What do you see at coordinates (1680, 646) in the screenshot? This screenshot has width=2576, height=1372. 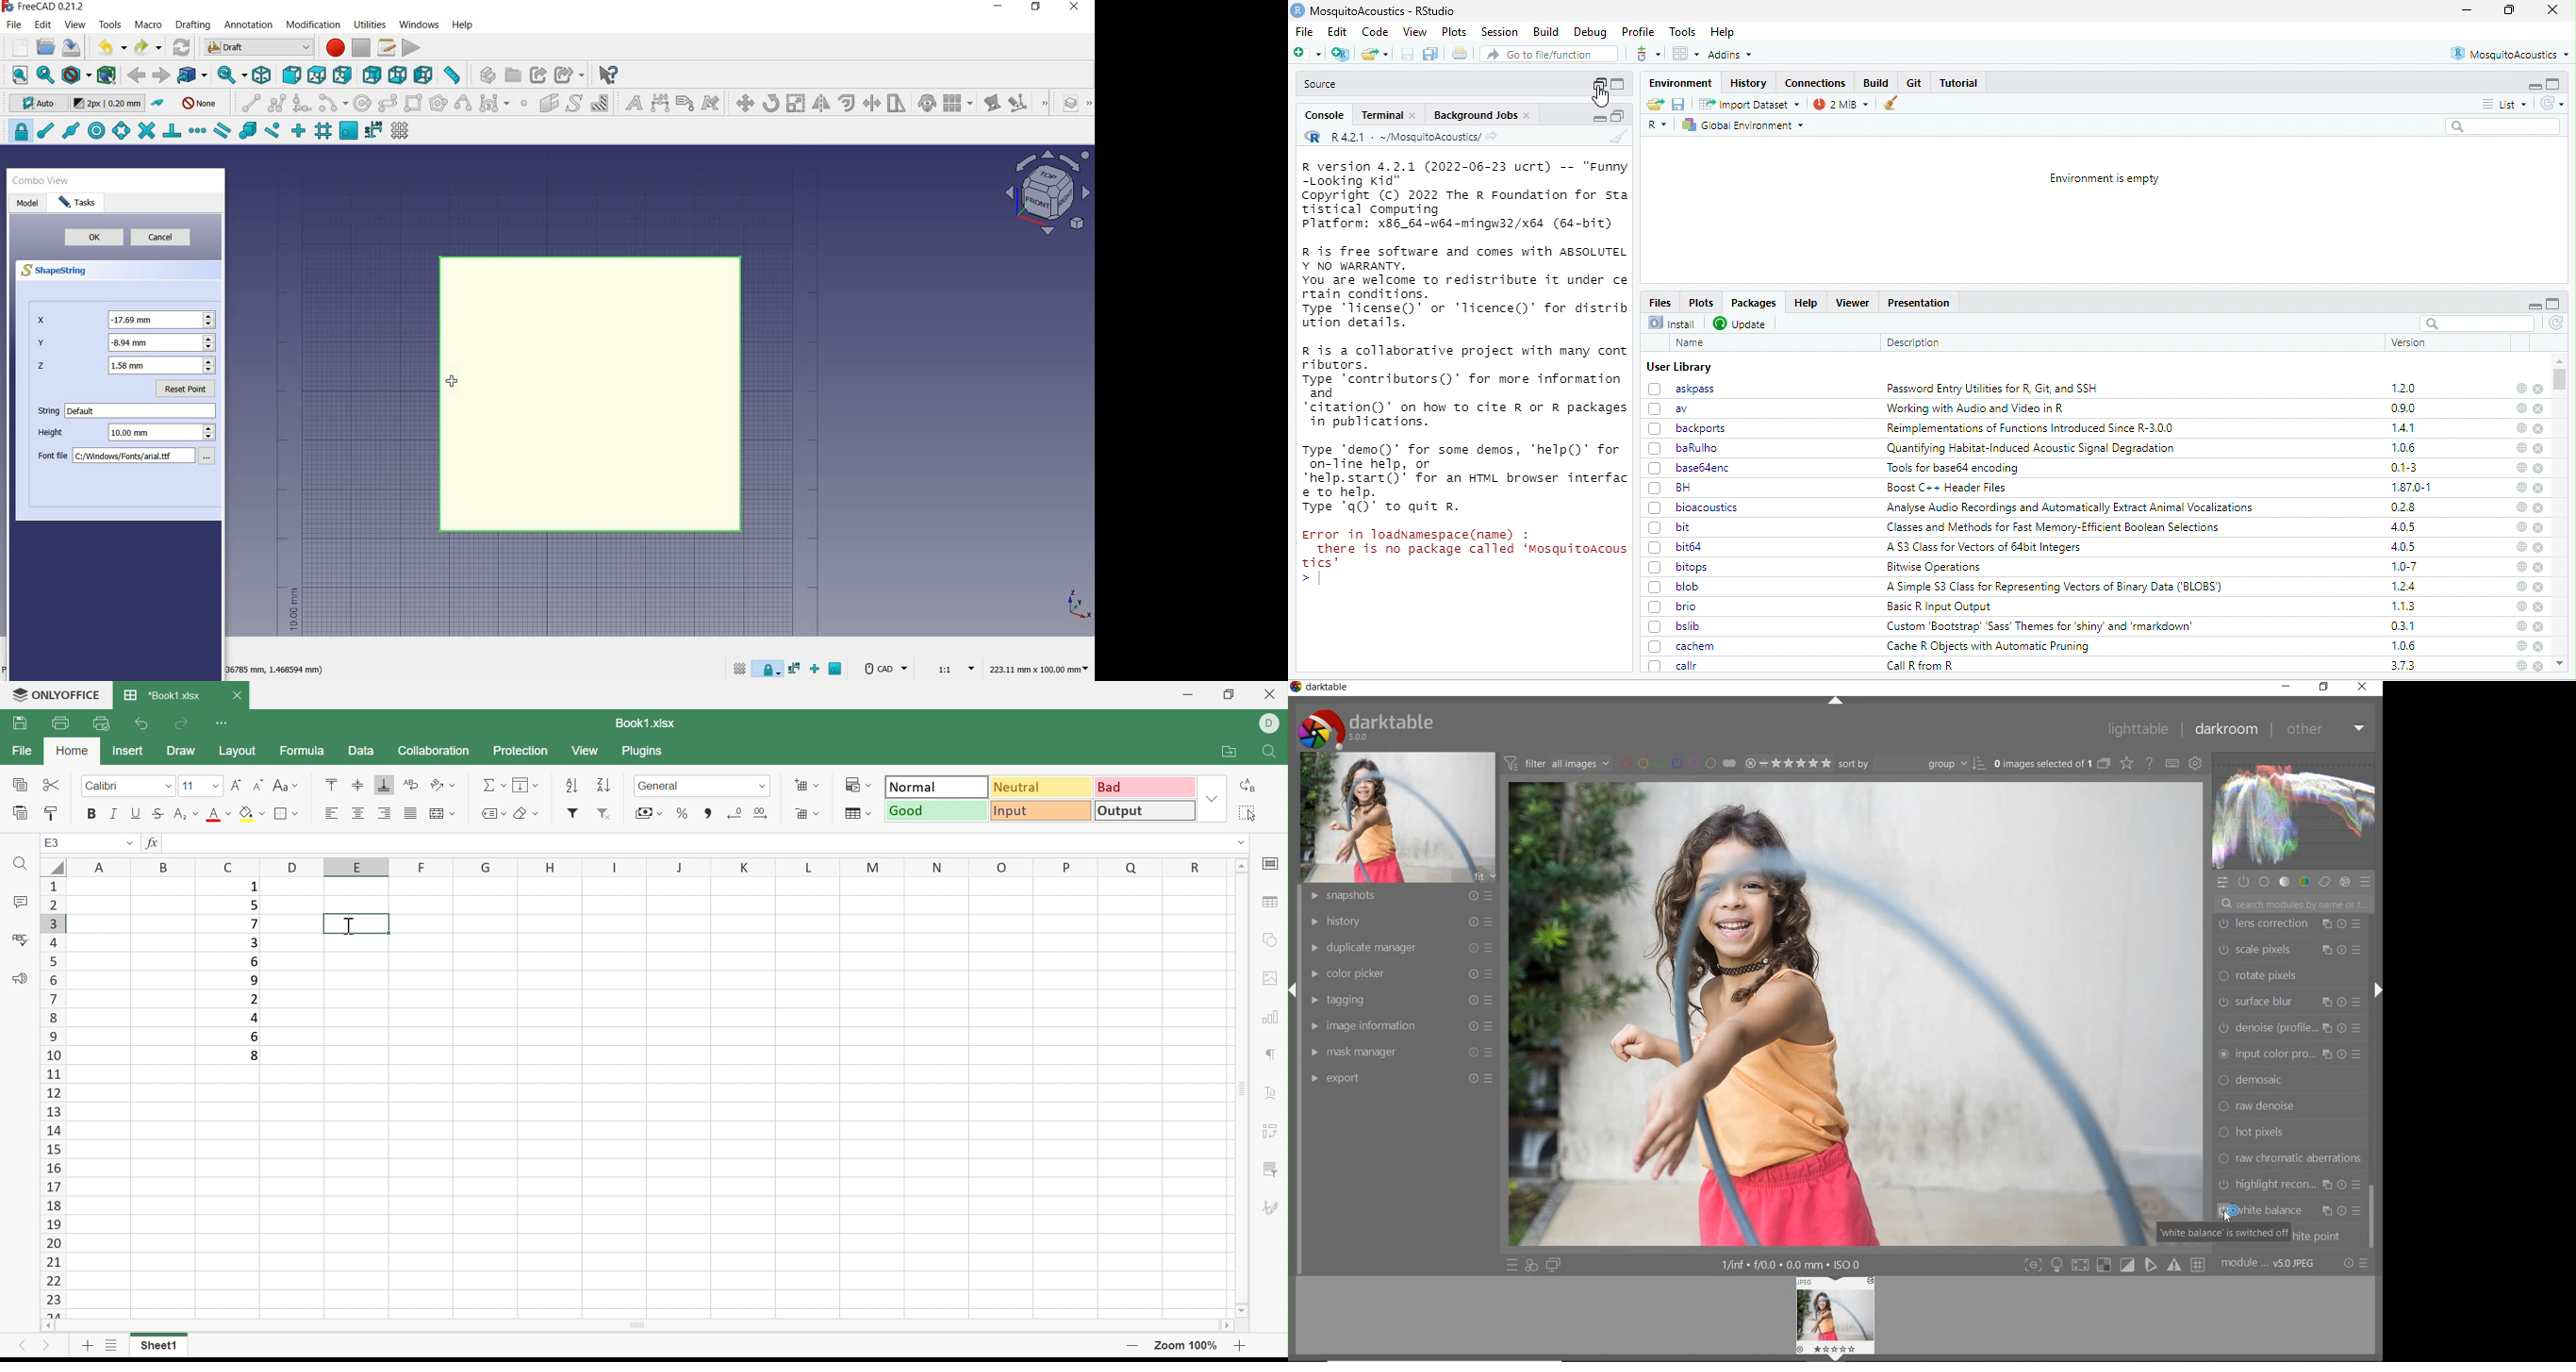 I see `cachem` at bounding box center [1680, 646].